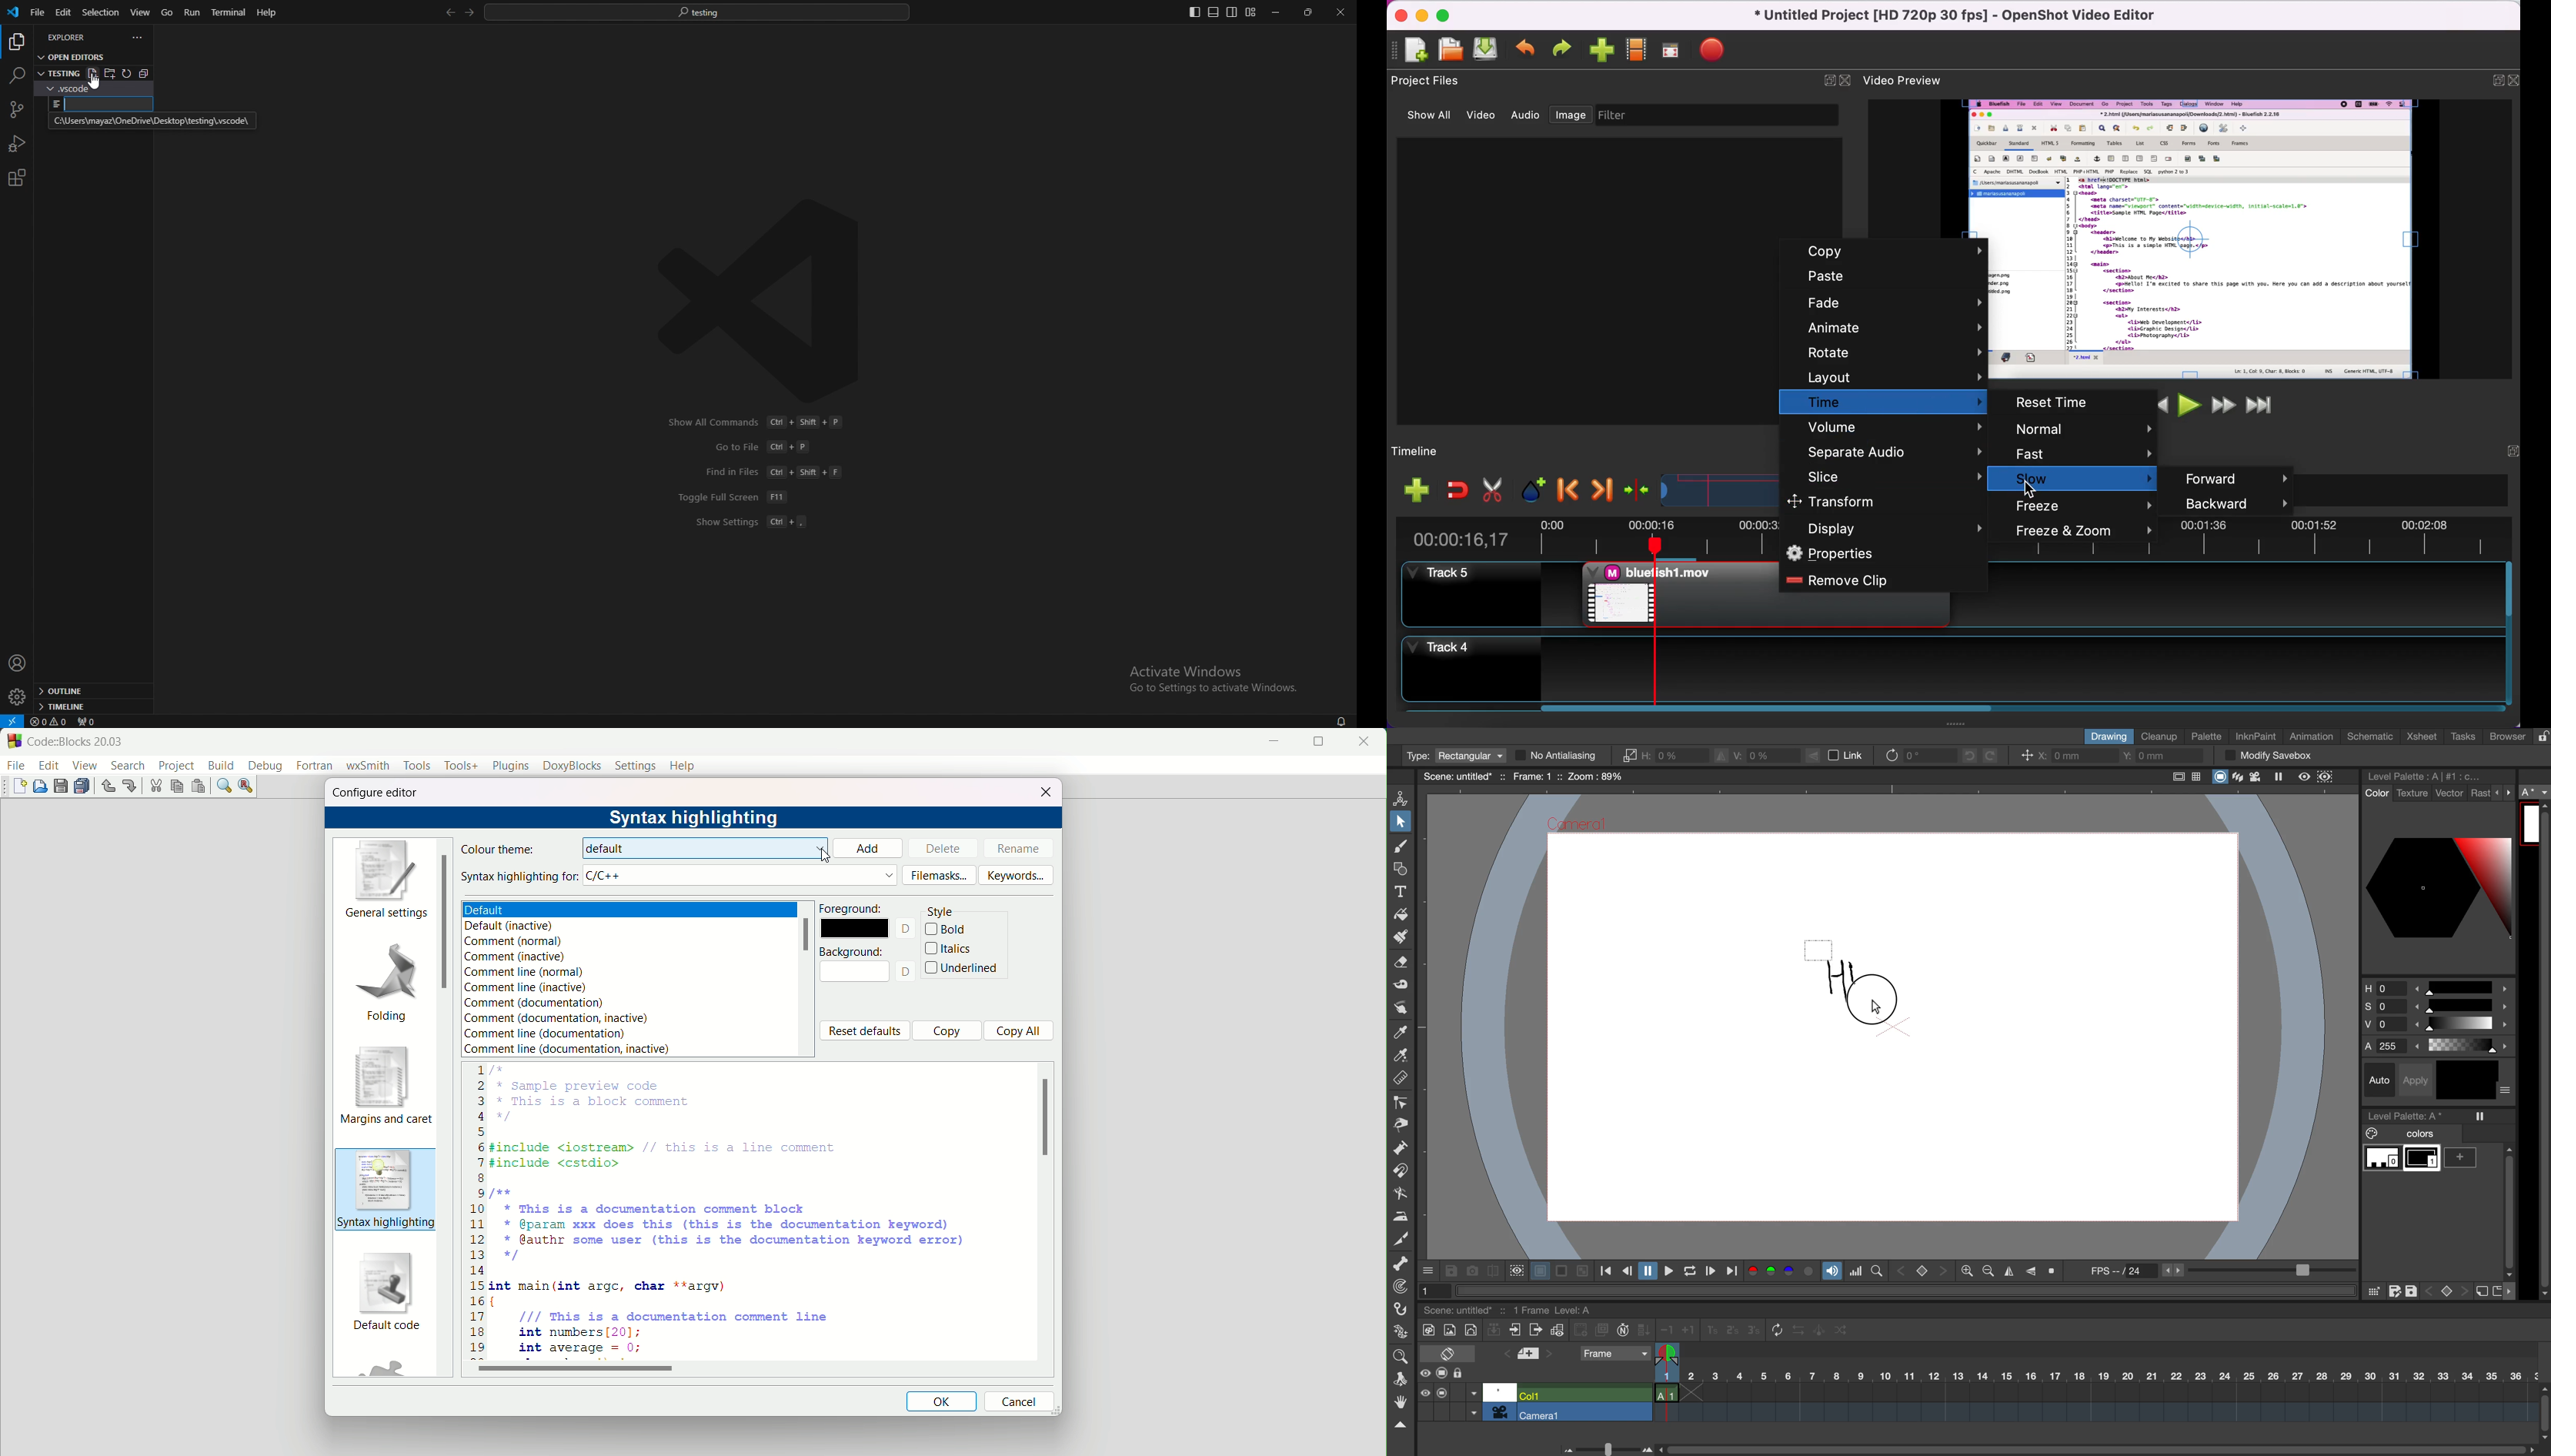 This screenshot has width=2576, height=1456. What do you see at coordinates (2031, 489) in the screenshot?
I see `Cursor` at bounding box center [2031, 489].